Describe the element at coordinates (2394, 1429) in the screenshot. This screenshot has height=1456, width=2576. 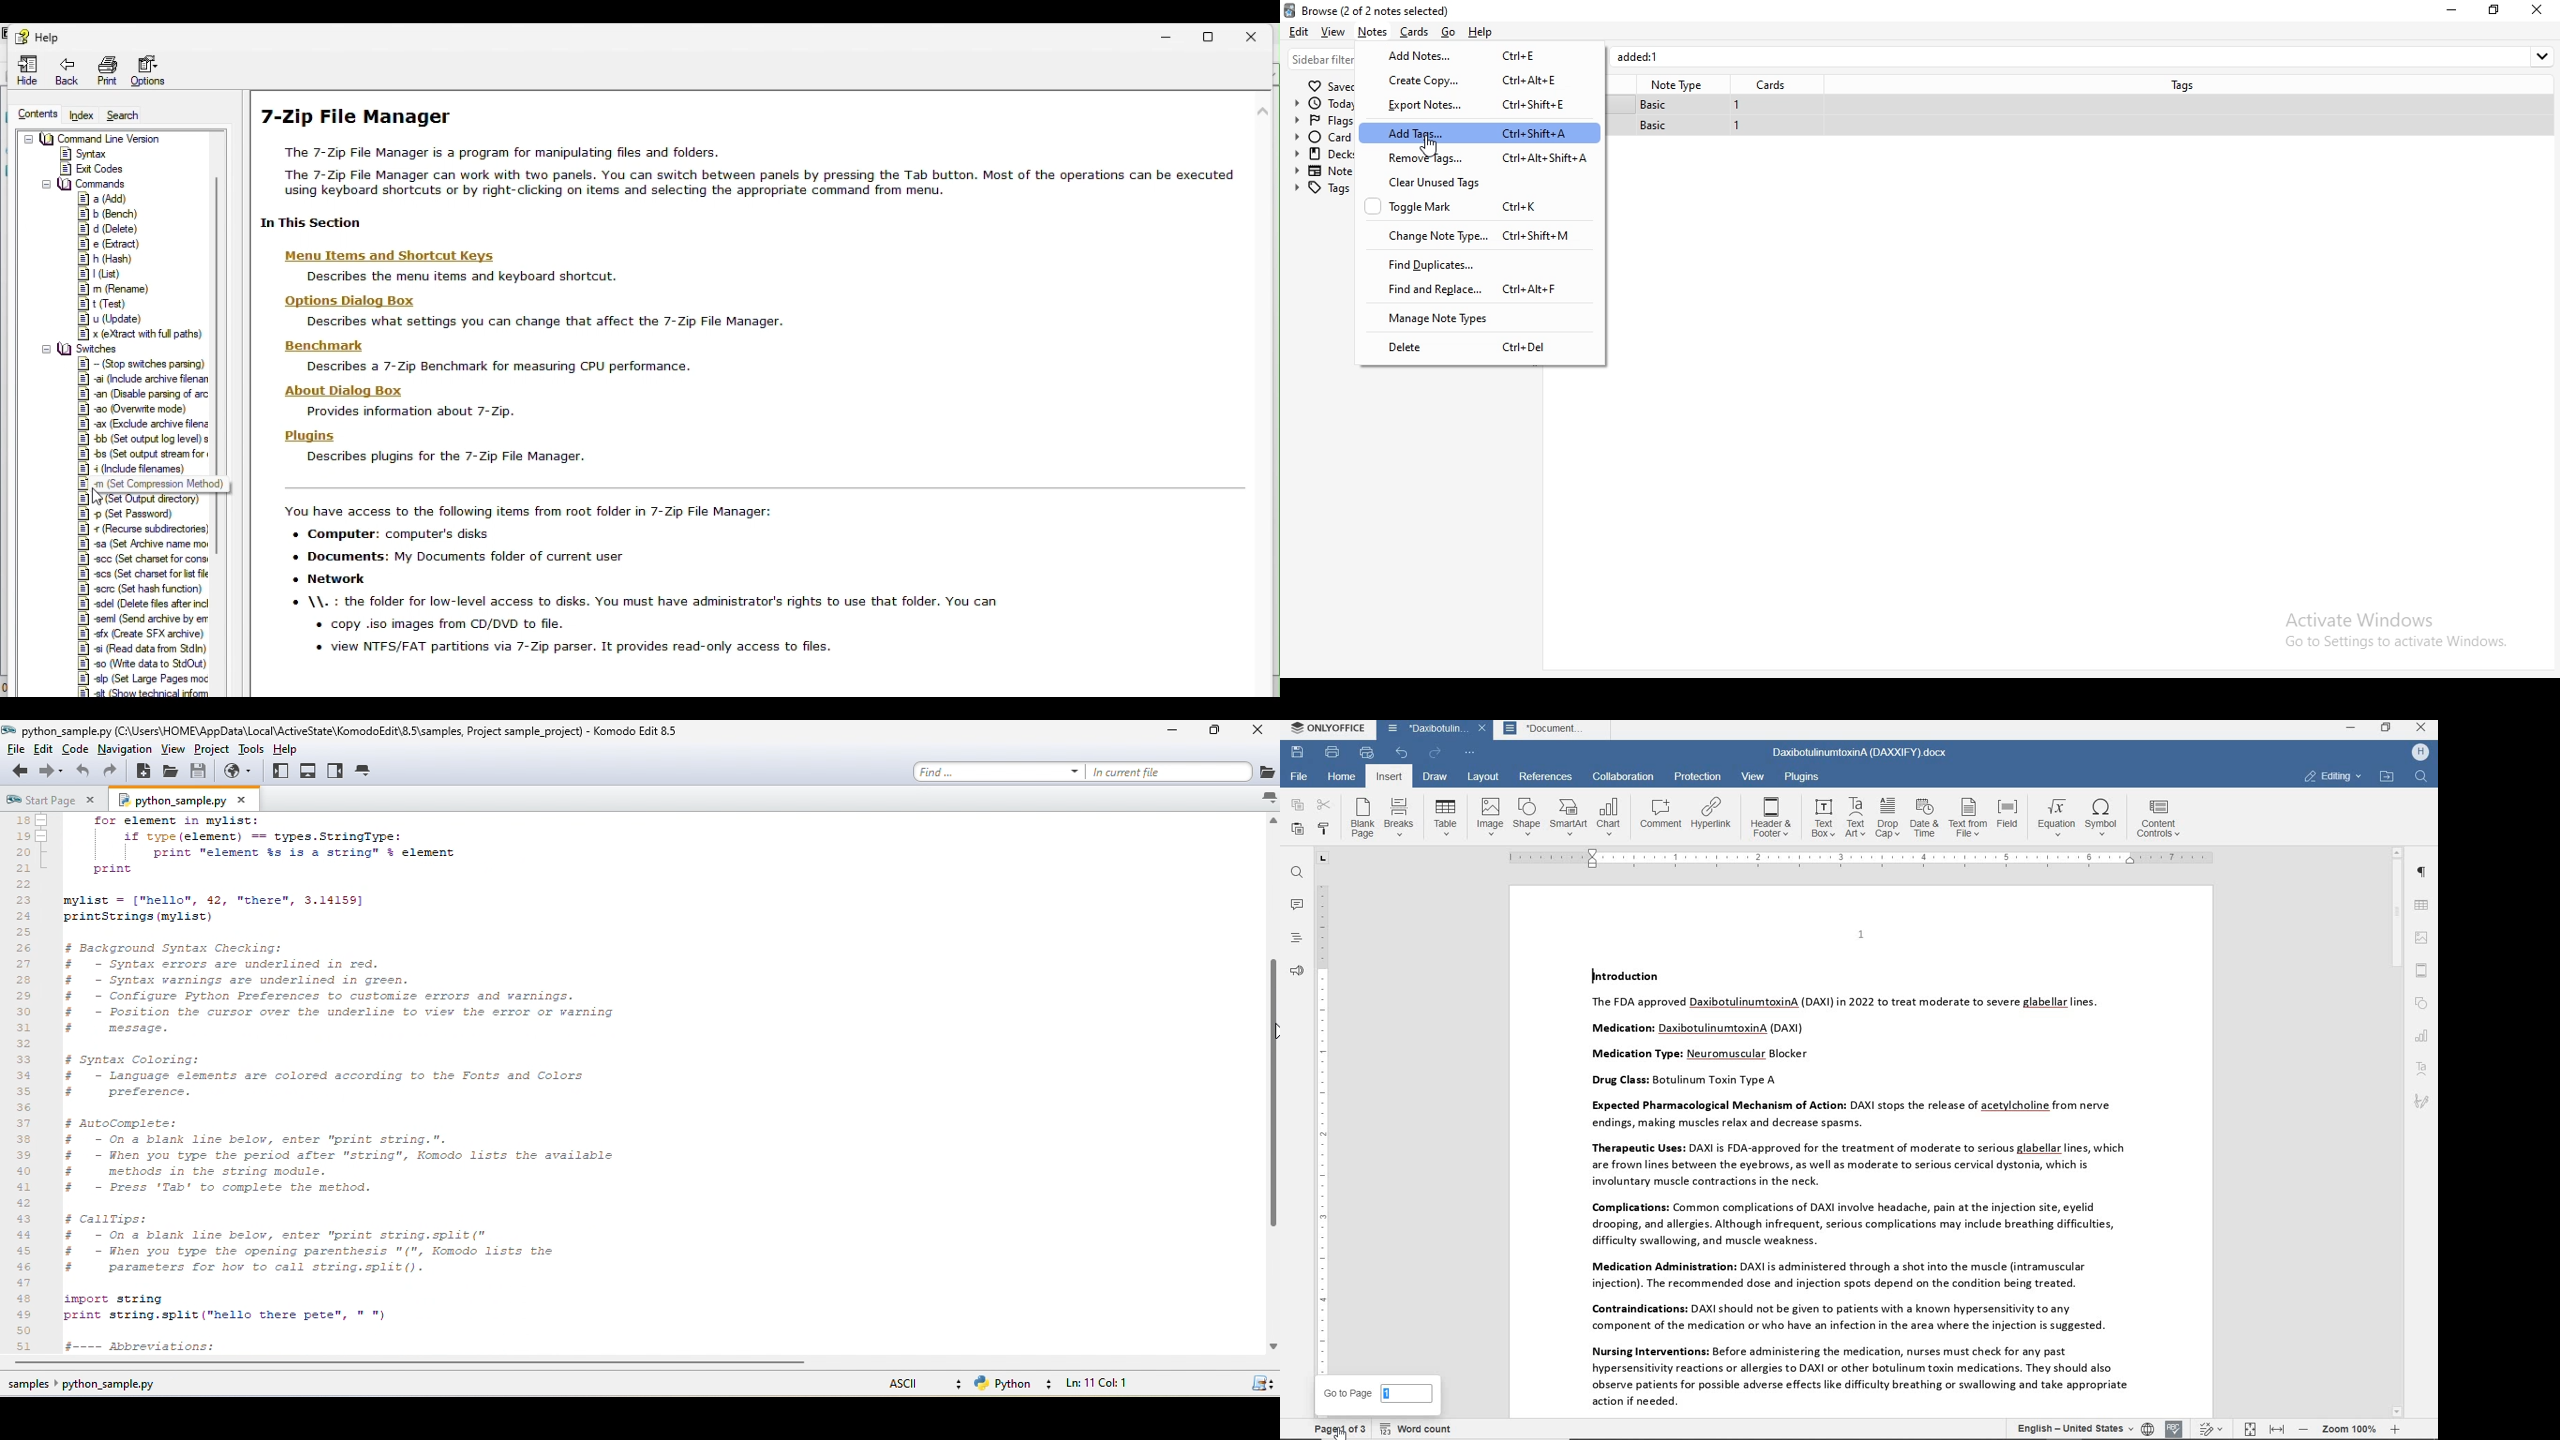
I see `zoom in` at that location.